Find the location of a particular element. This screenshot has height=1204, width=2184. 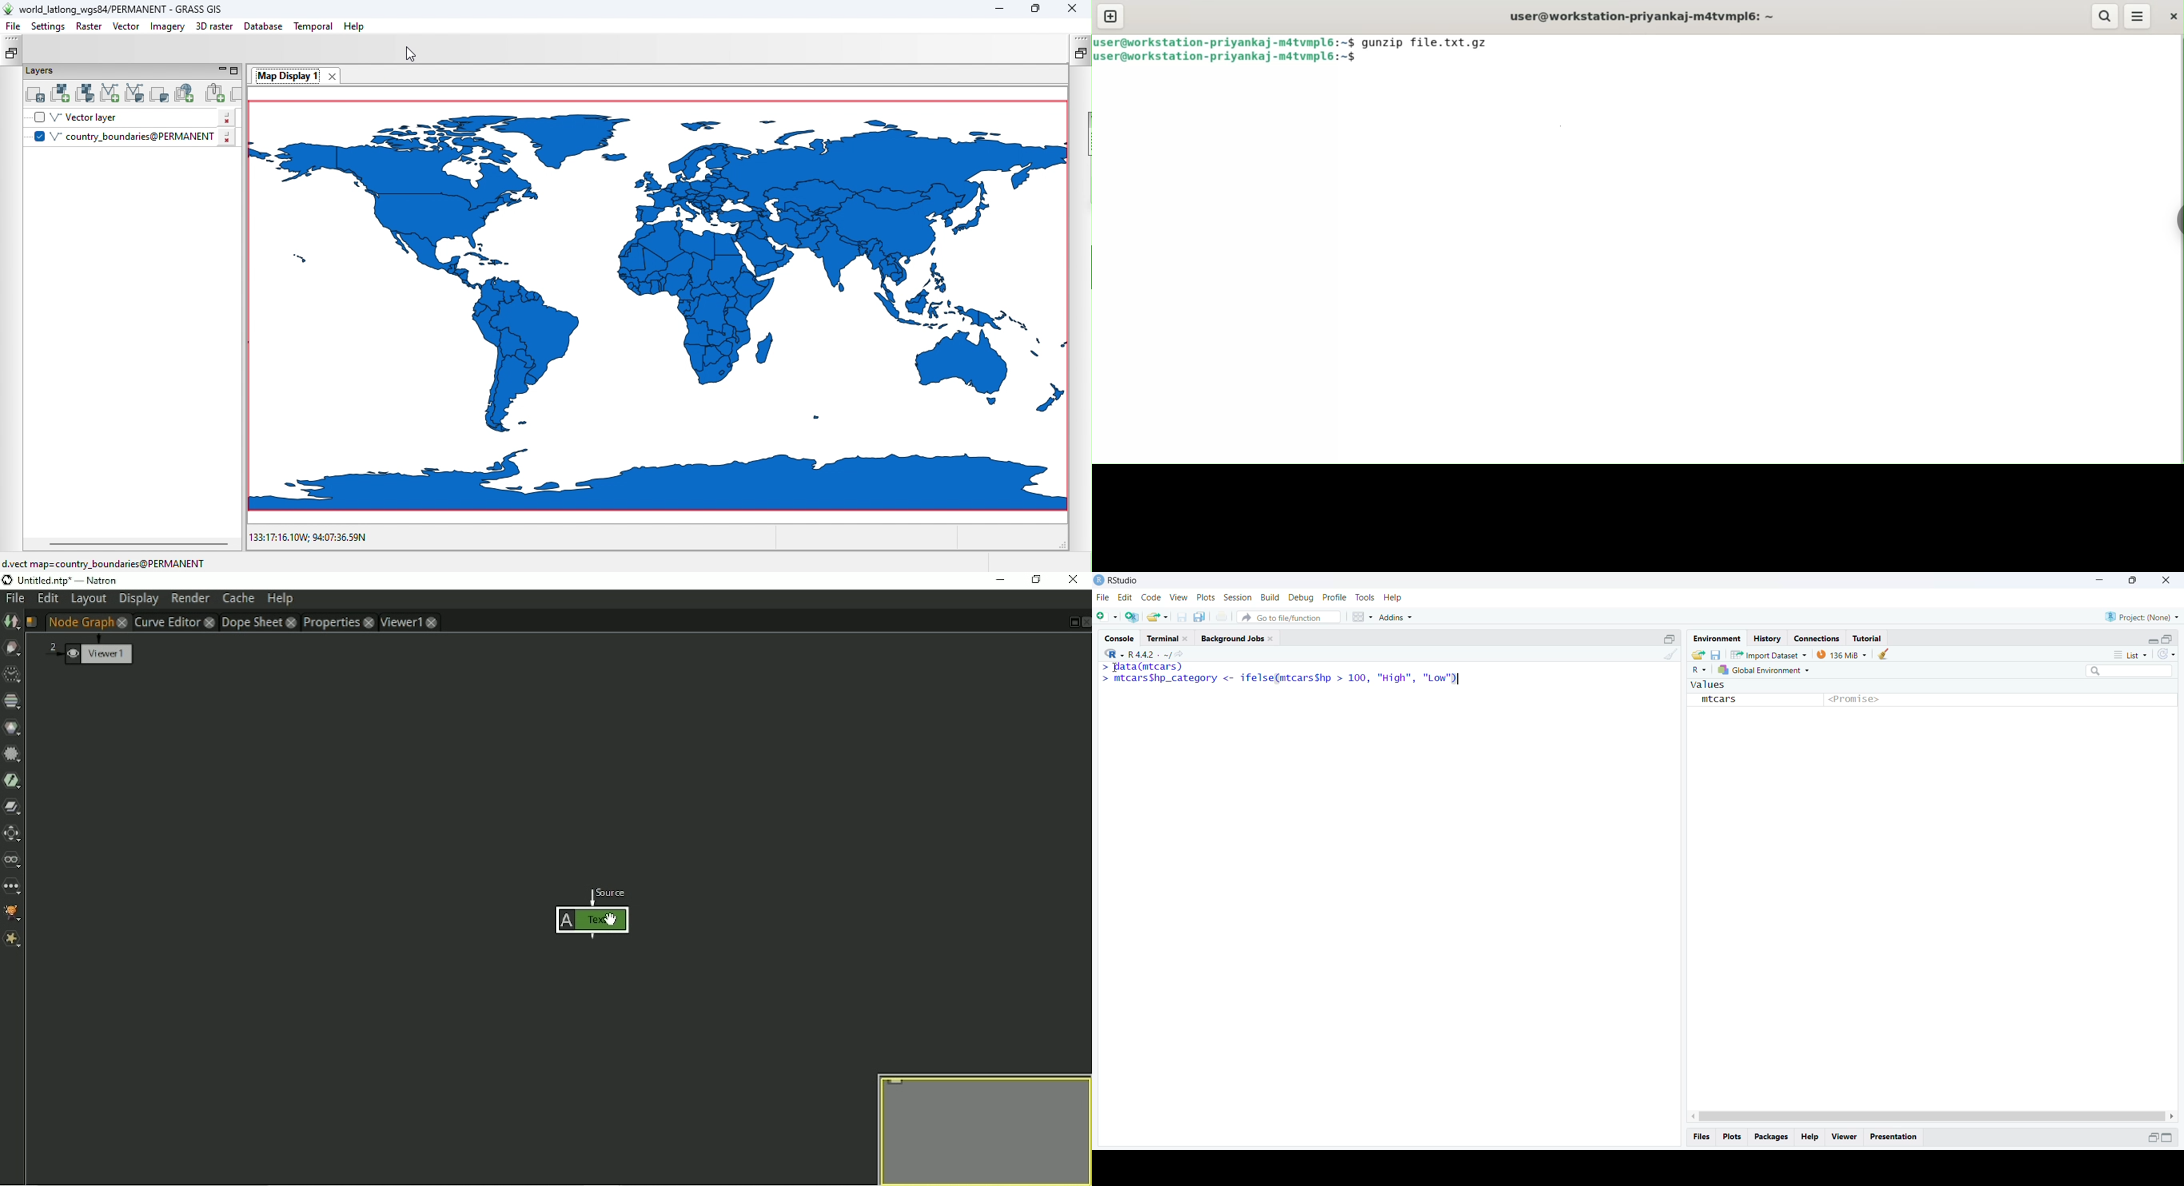

Minimize is located at coordinates (2150, 1138).